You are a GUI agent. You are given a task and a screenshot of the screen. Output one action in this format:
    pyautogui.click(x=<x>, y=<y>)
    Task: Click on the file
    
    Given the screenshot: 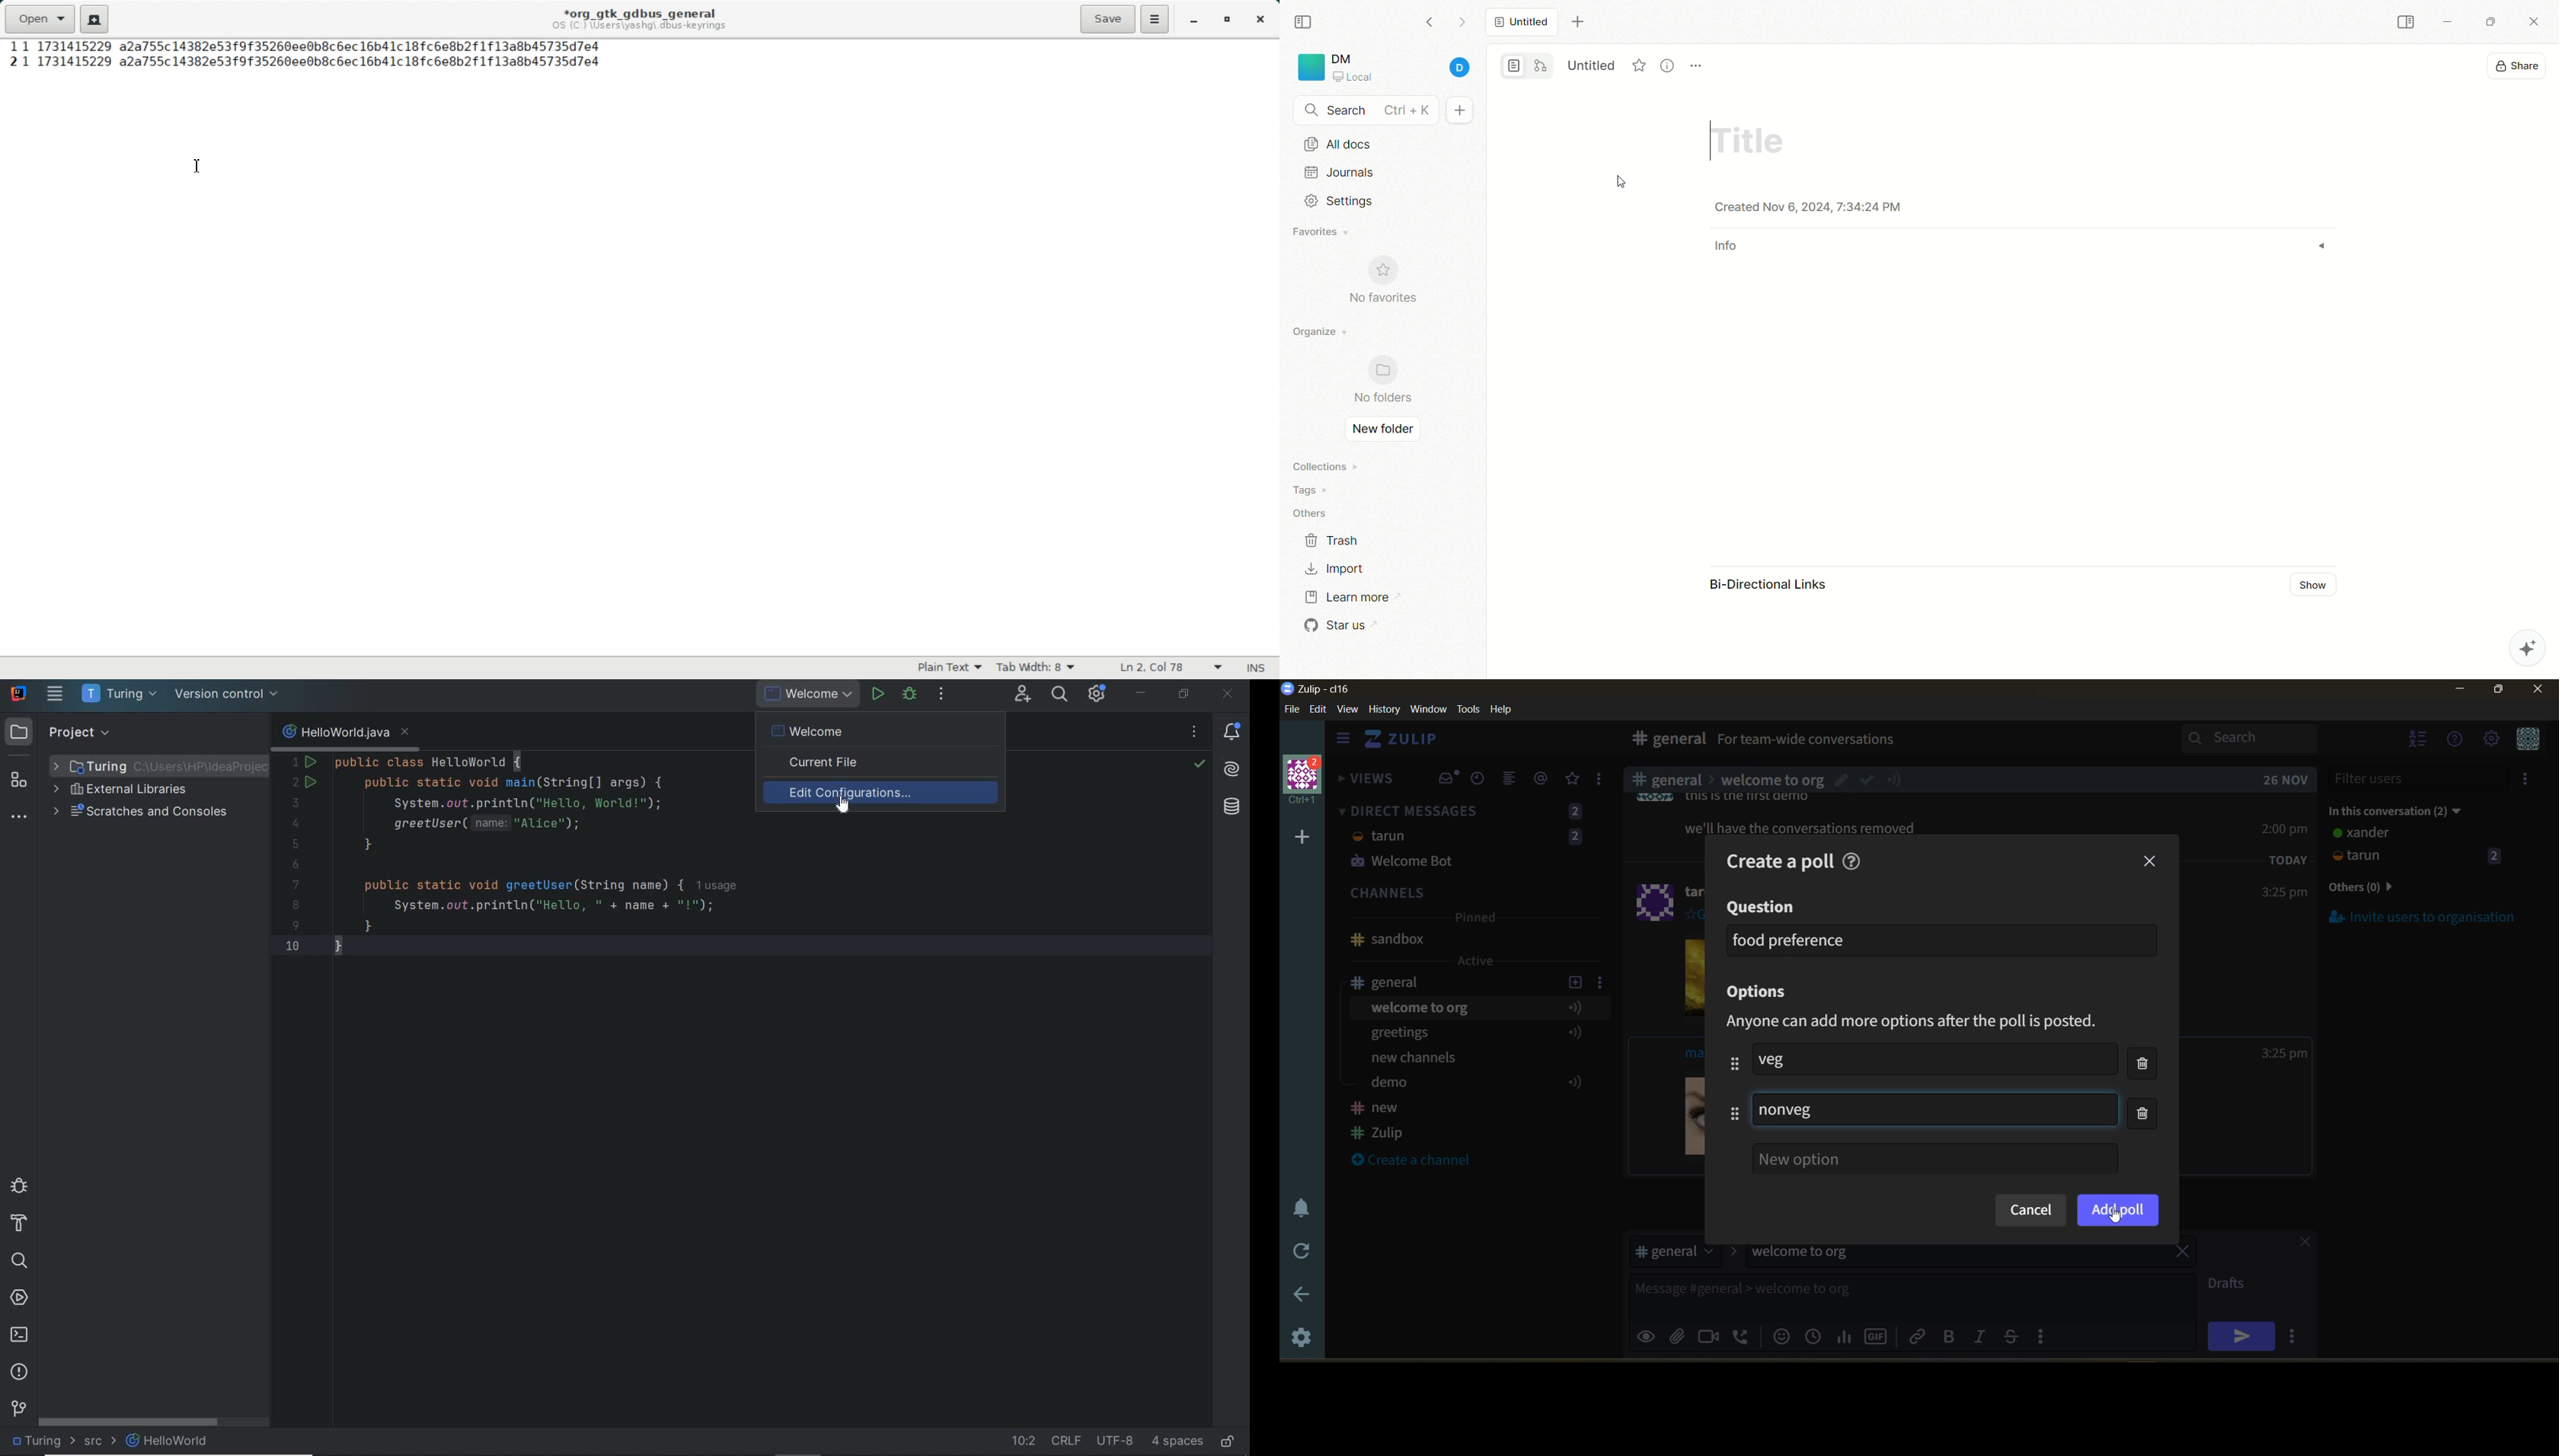 What is the action you would take?
    pyautogui.click(x=1293, y=712)
    